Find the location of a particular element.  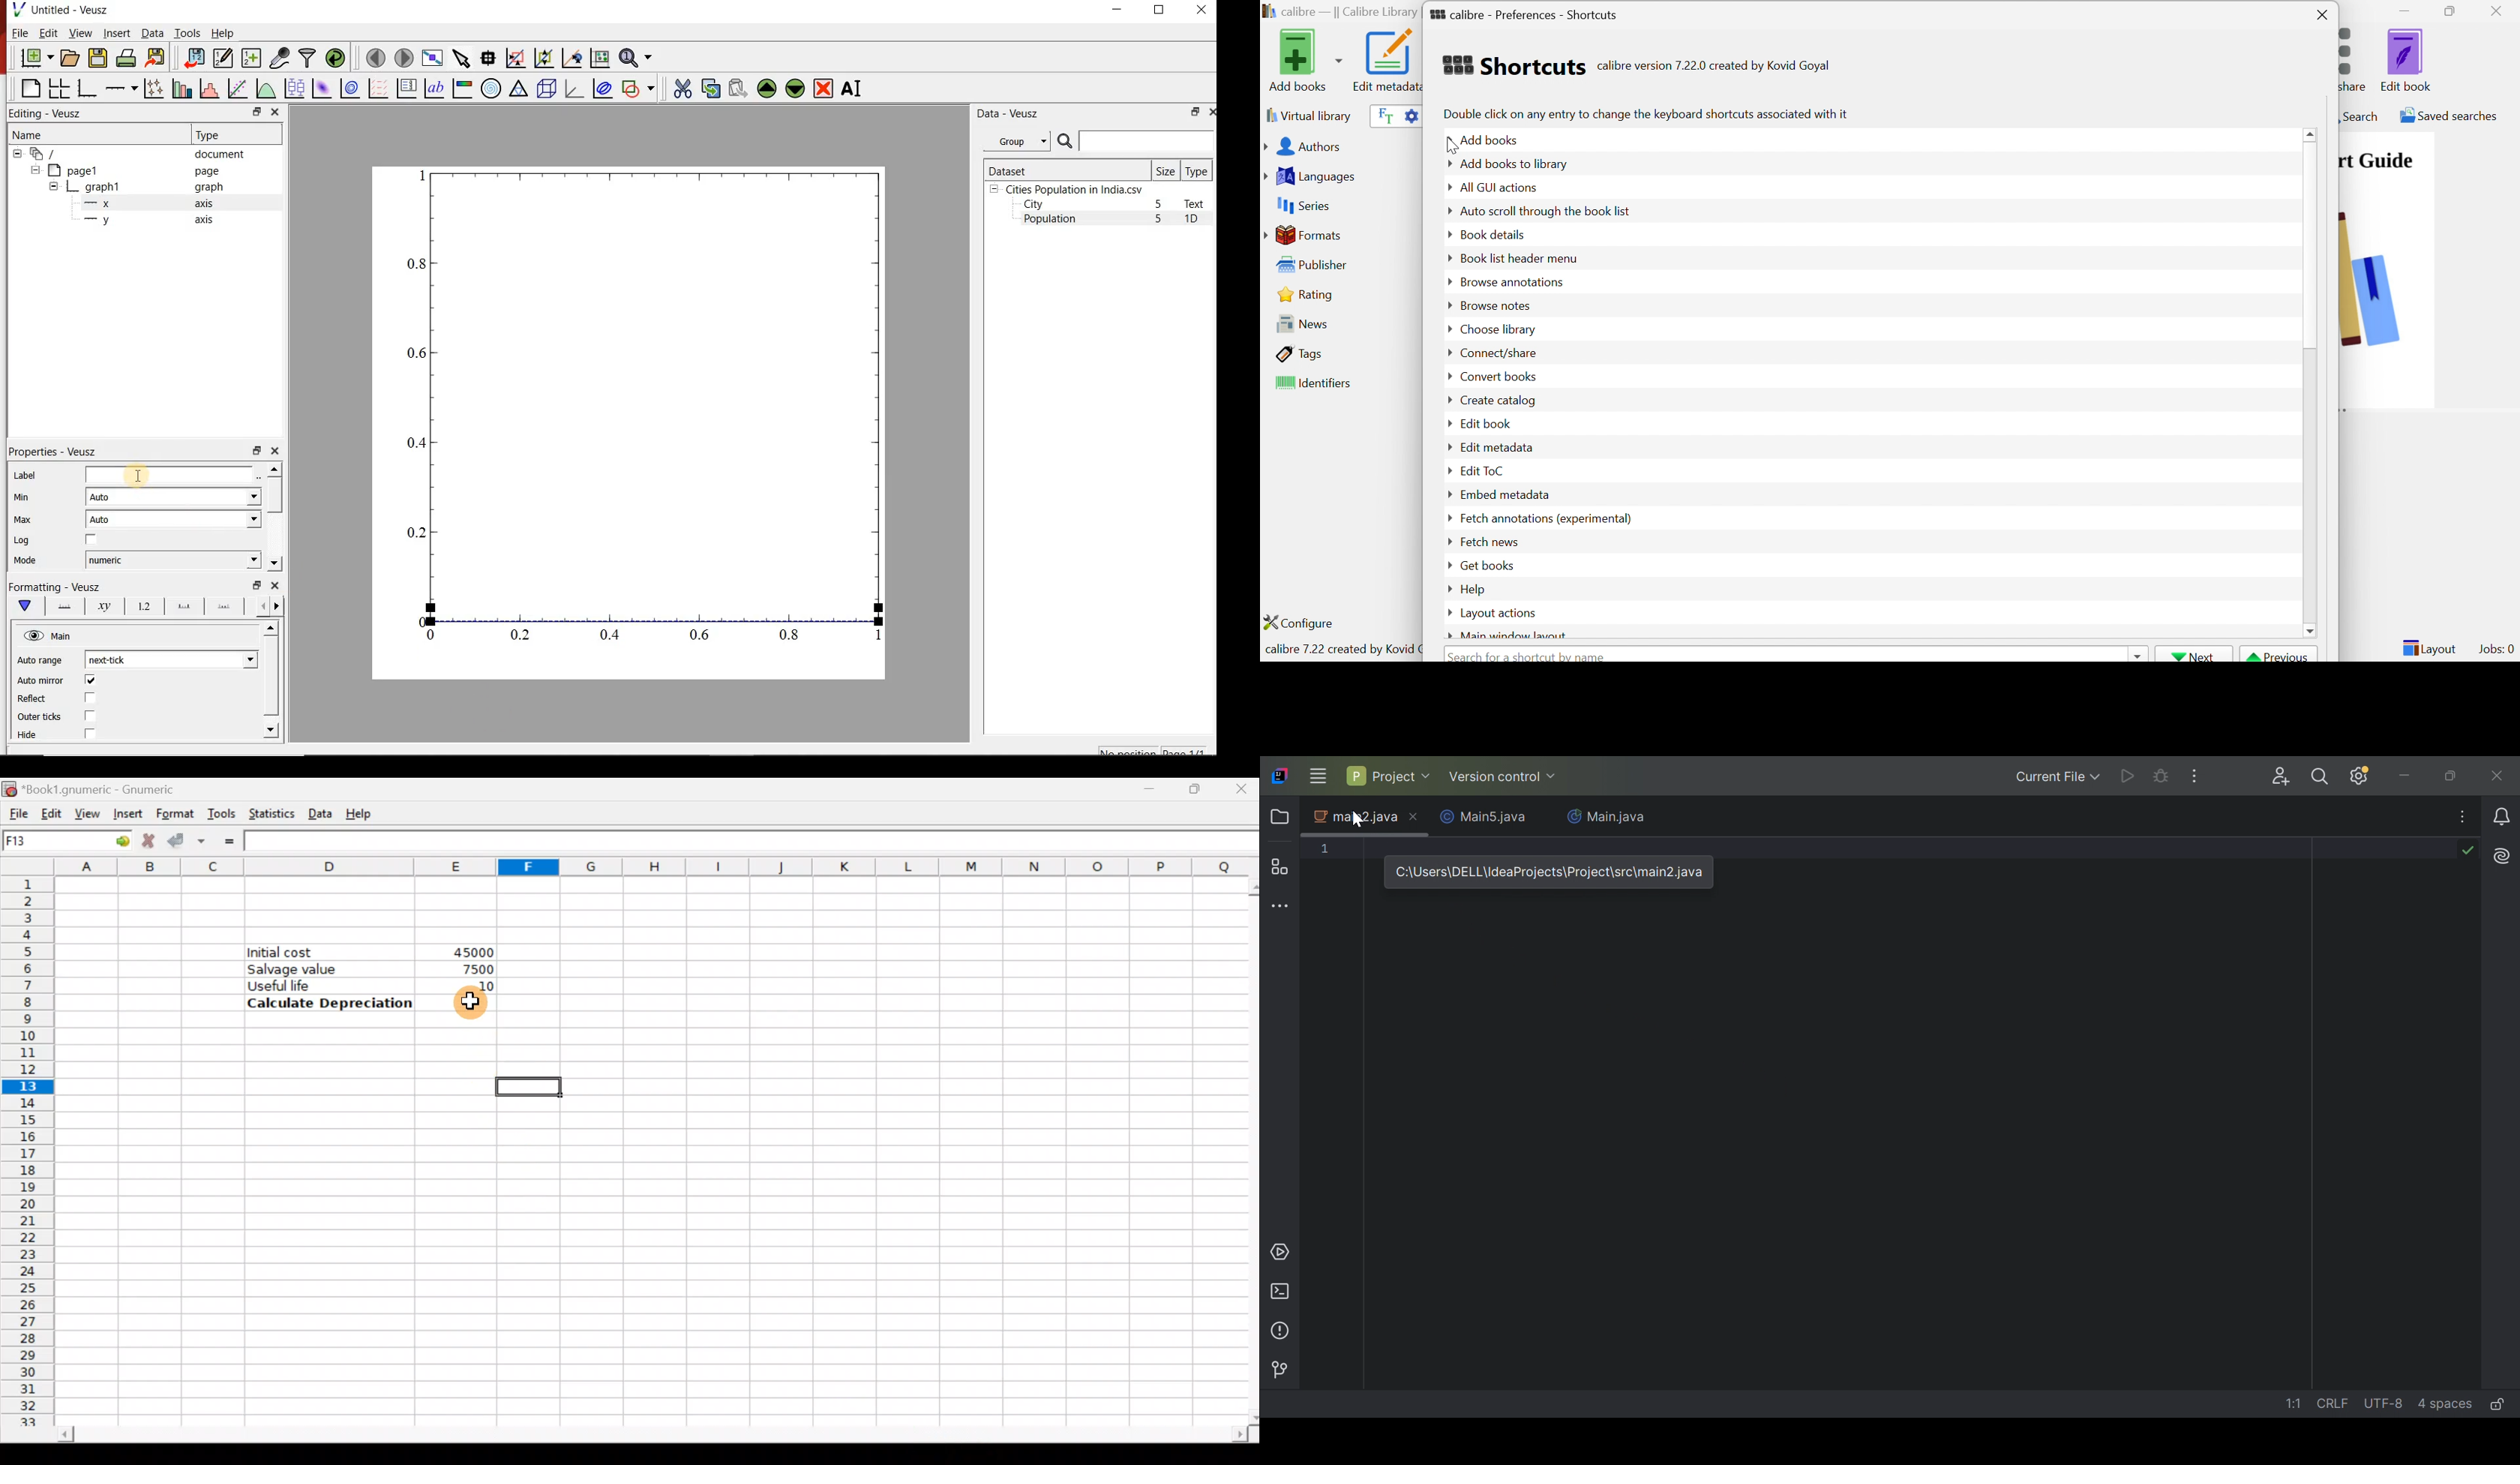

Enter formula is located at coordinates (228, 840).